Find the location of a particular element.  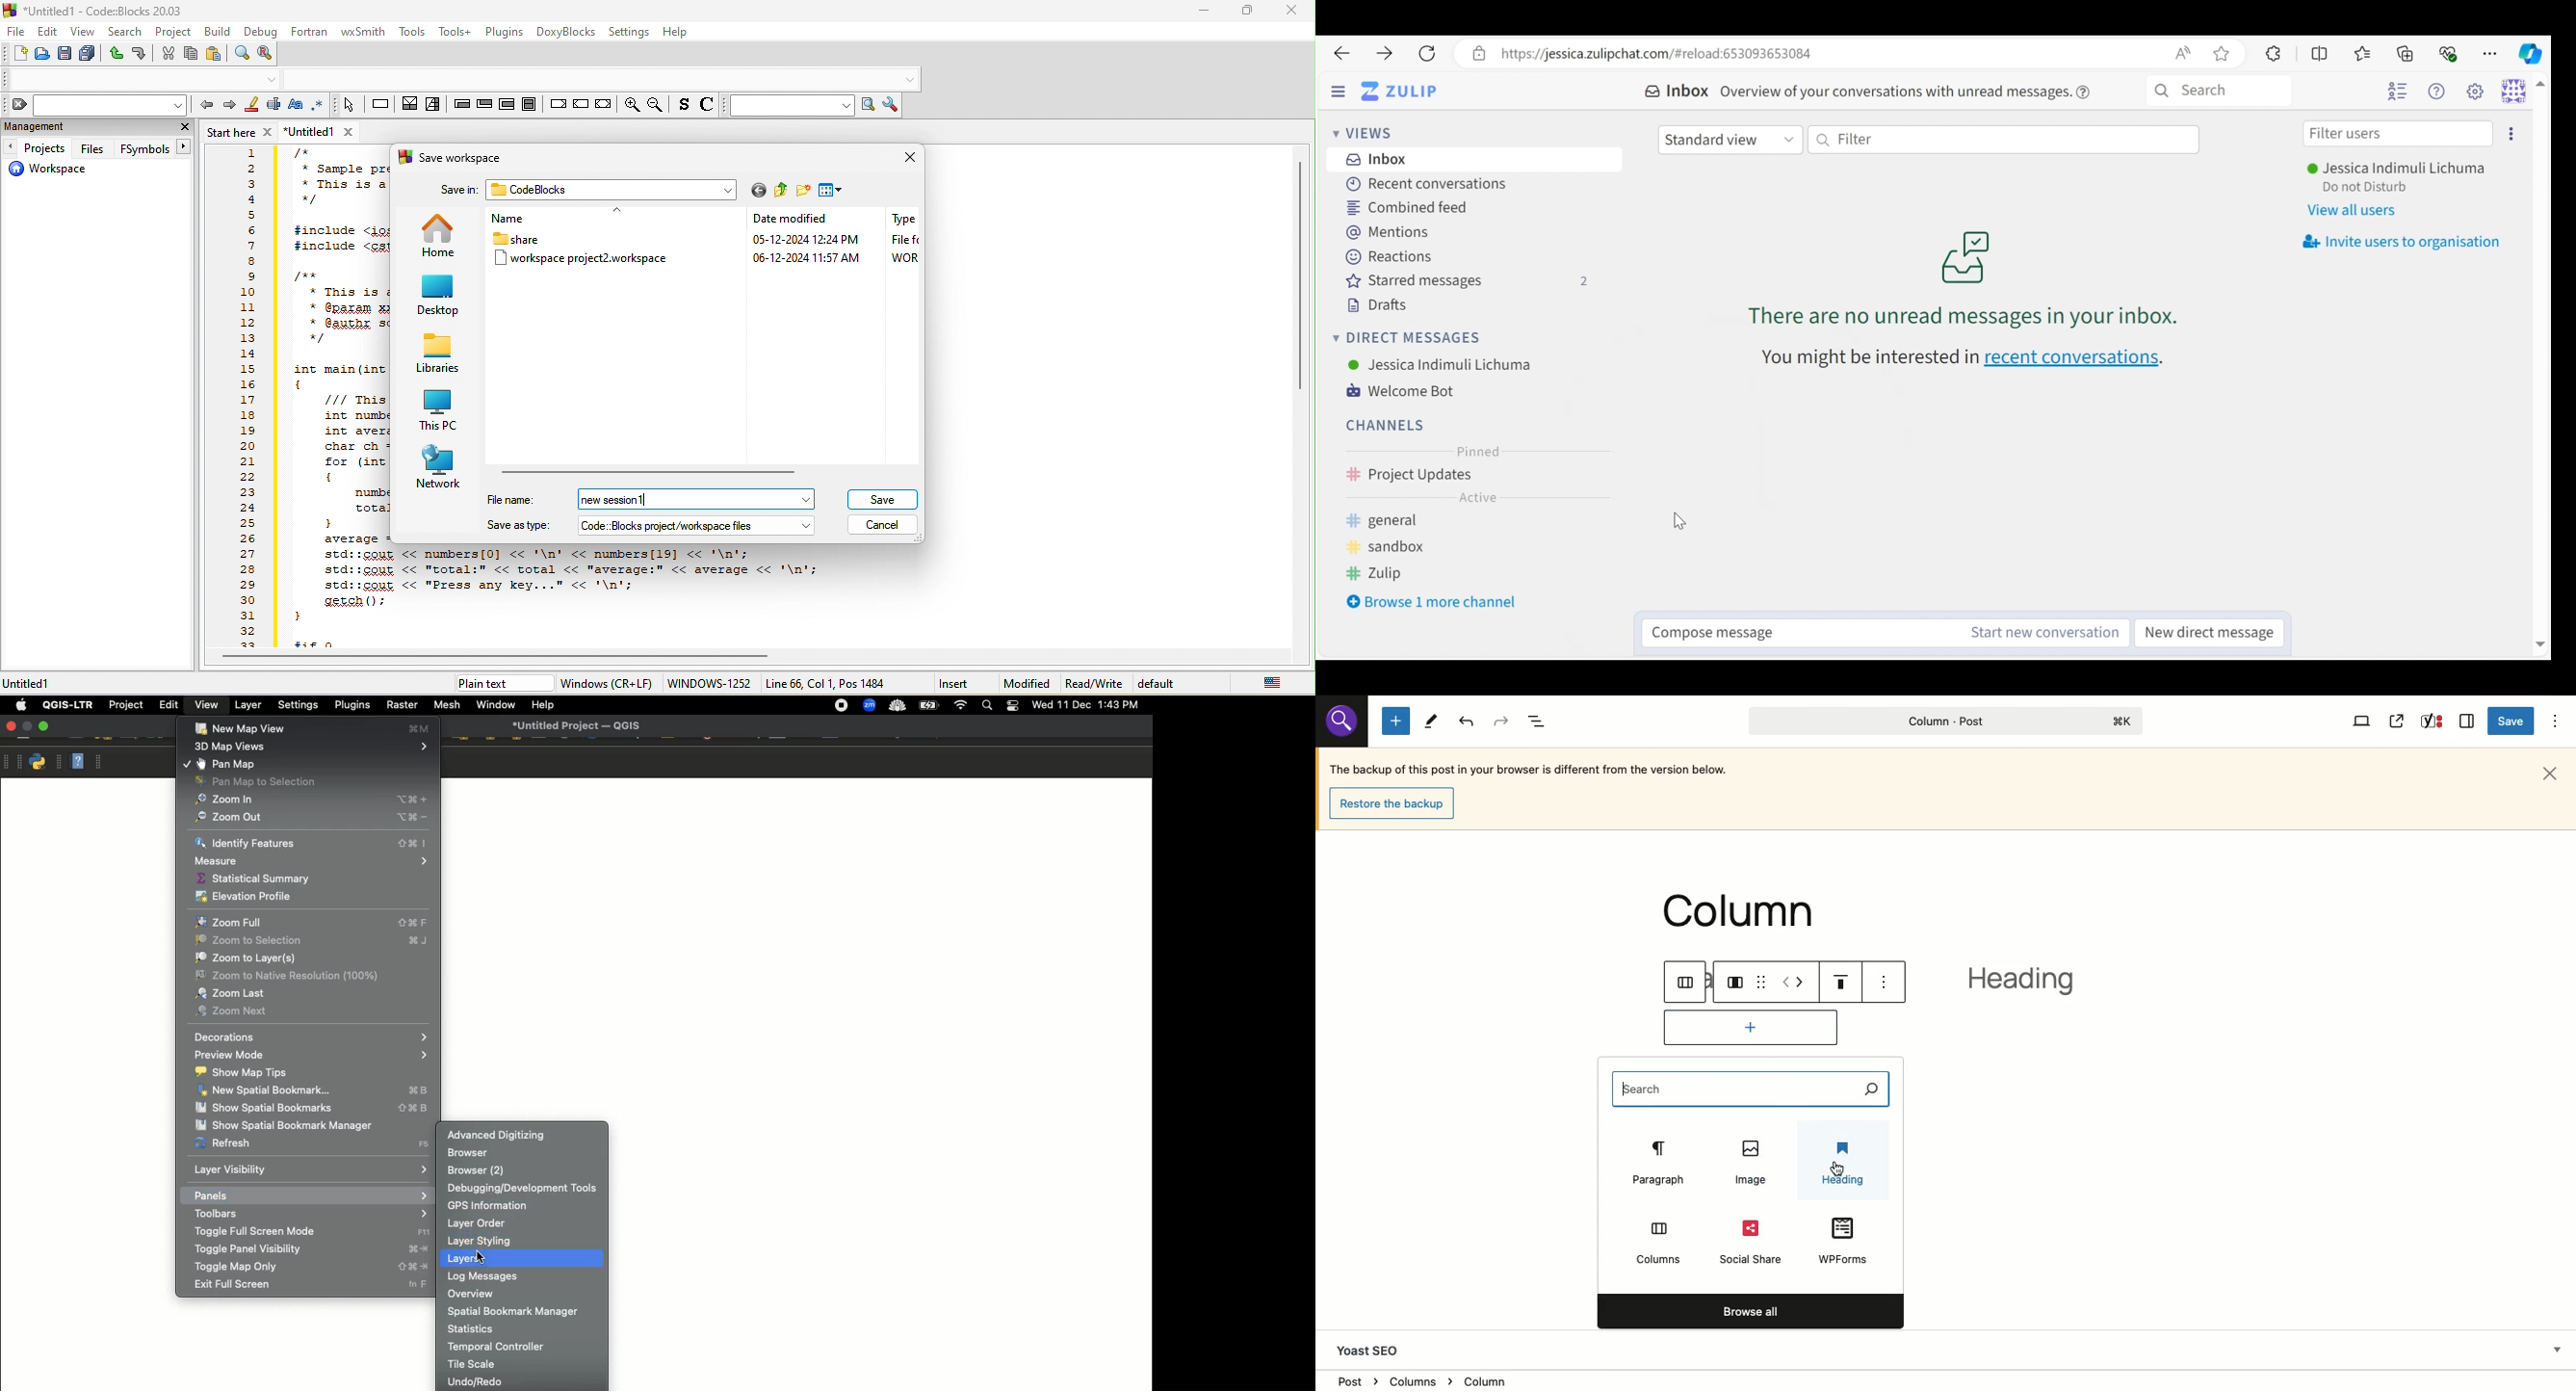

dropdown is located at coordinates (728, 191).